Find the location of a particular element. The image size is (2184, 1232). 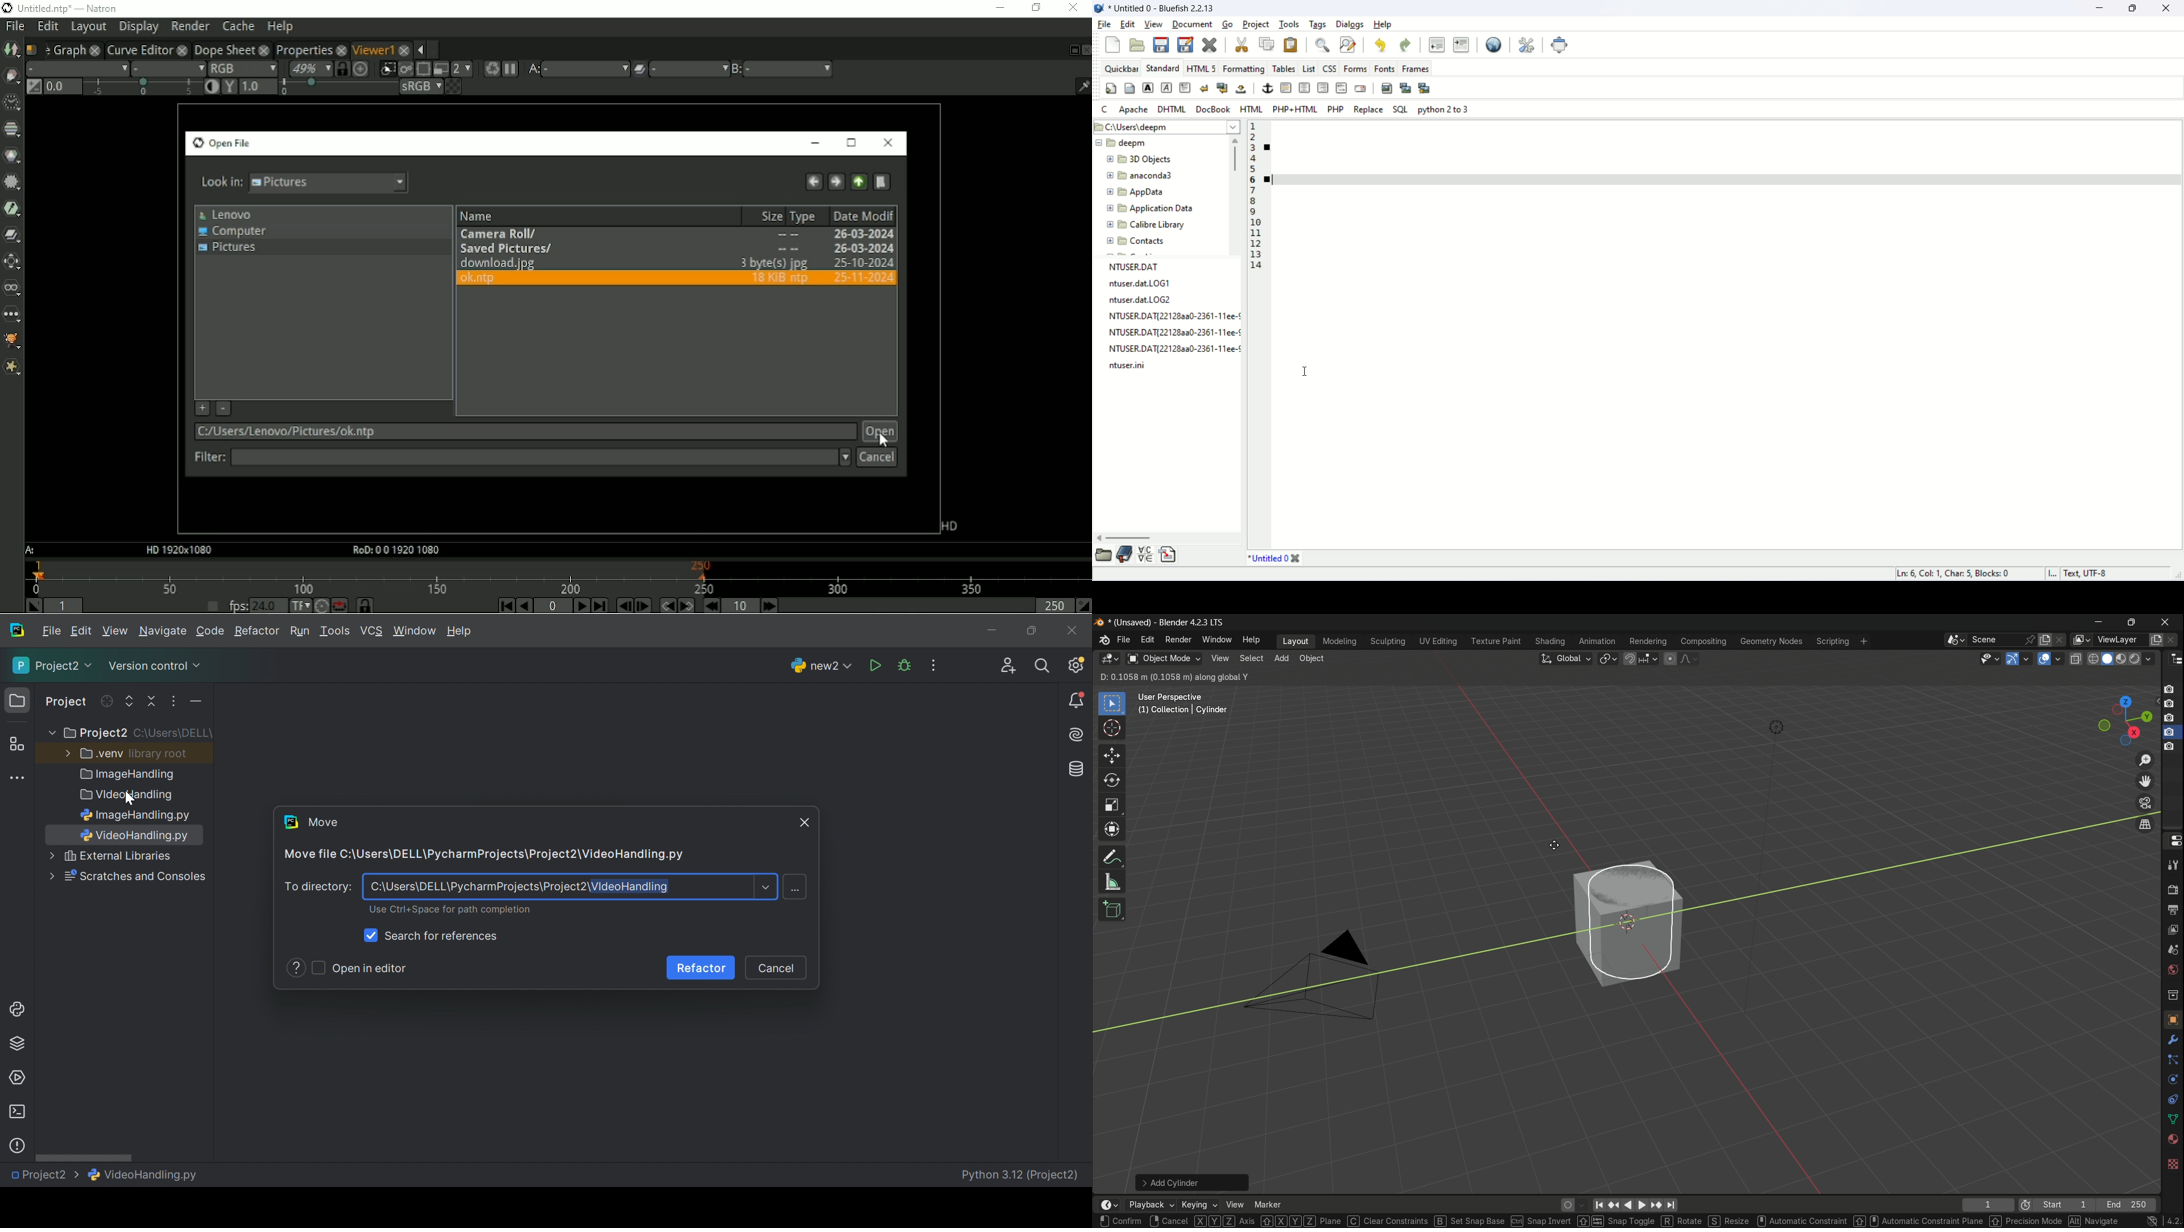

Move is located at coordinates (323, 822).